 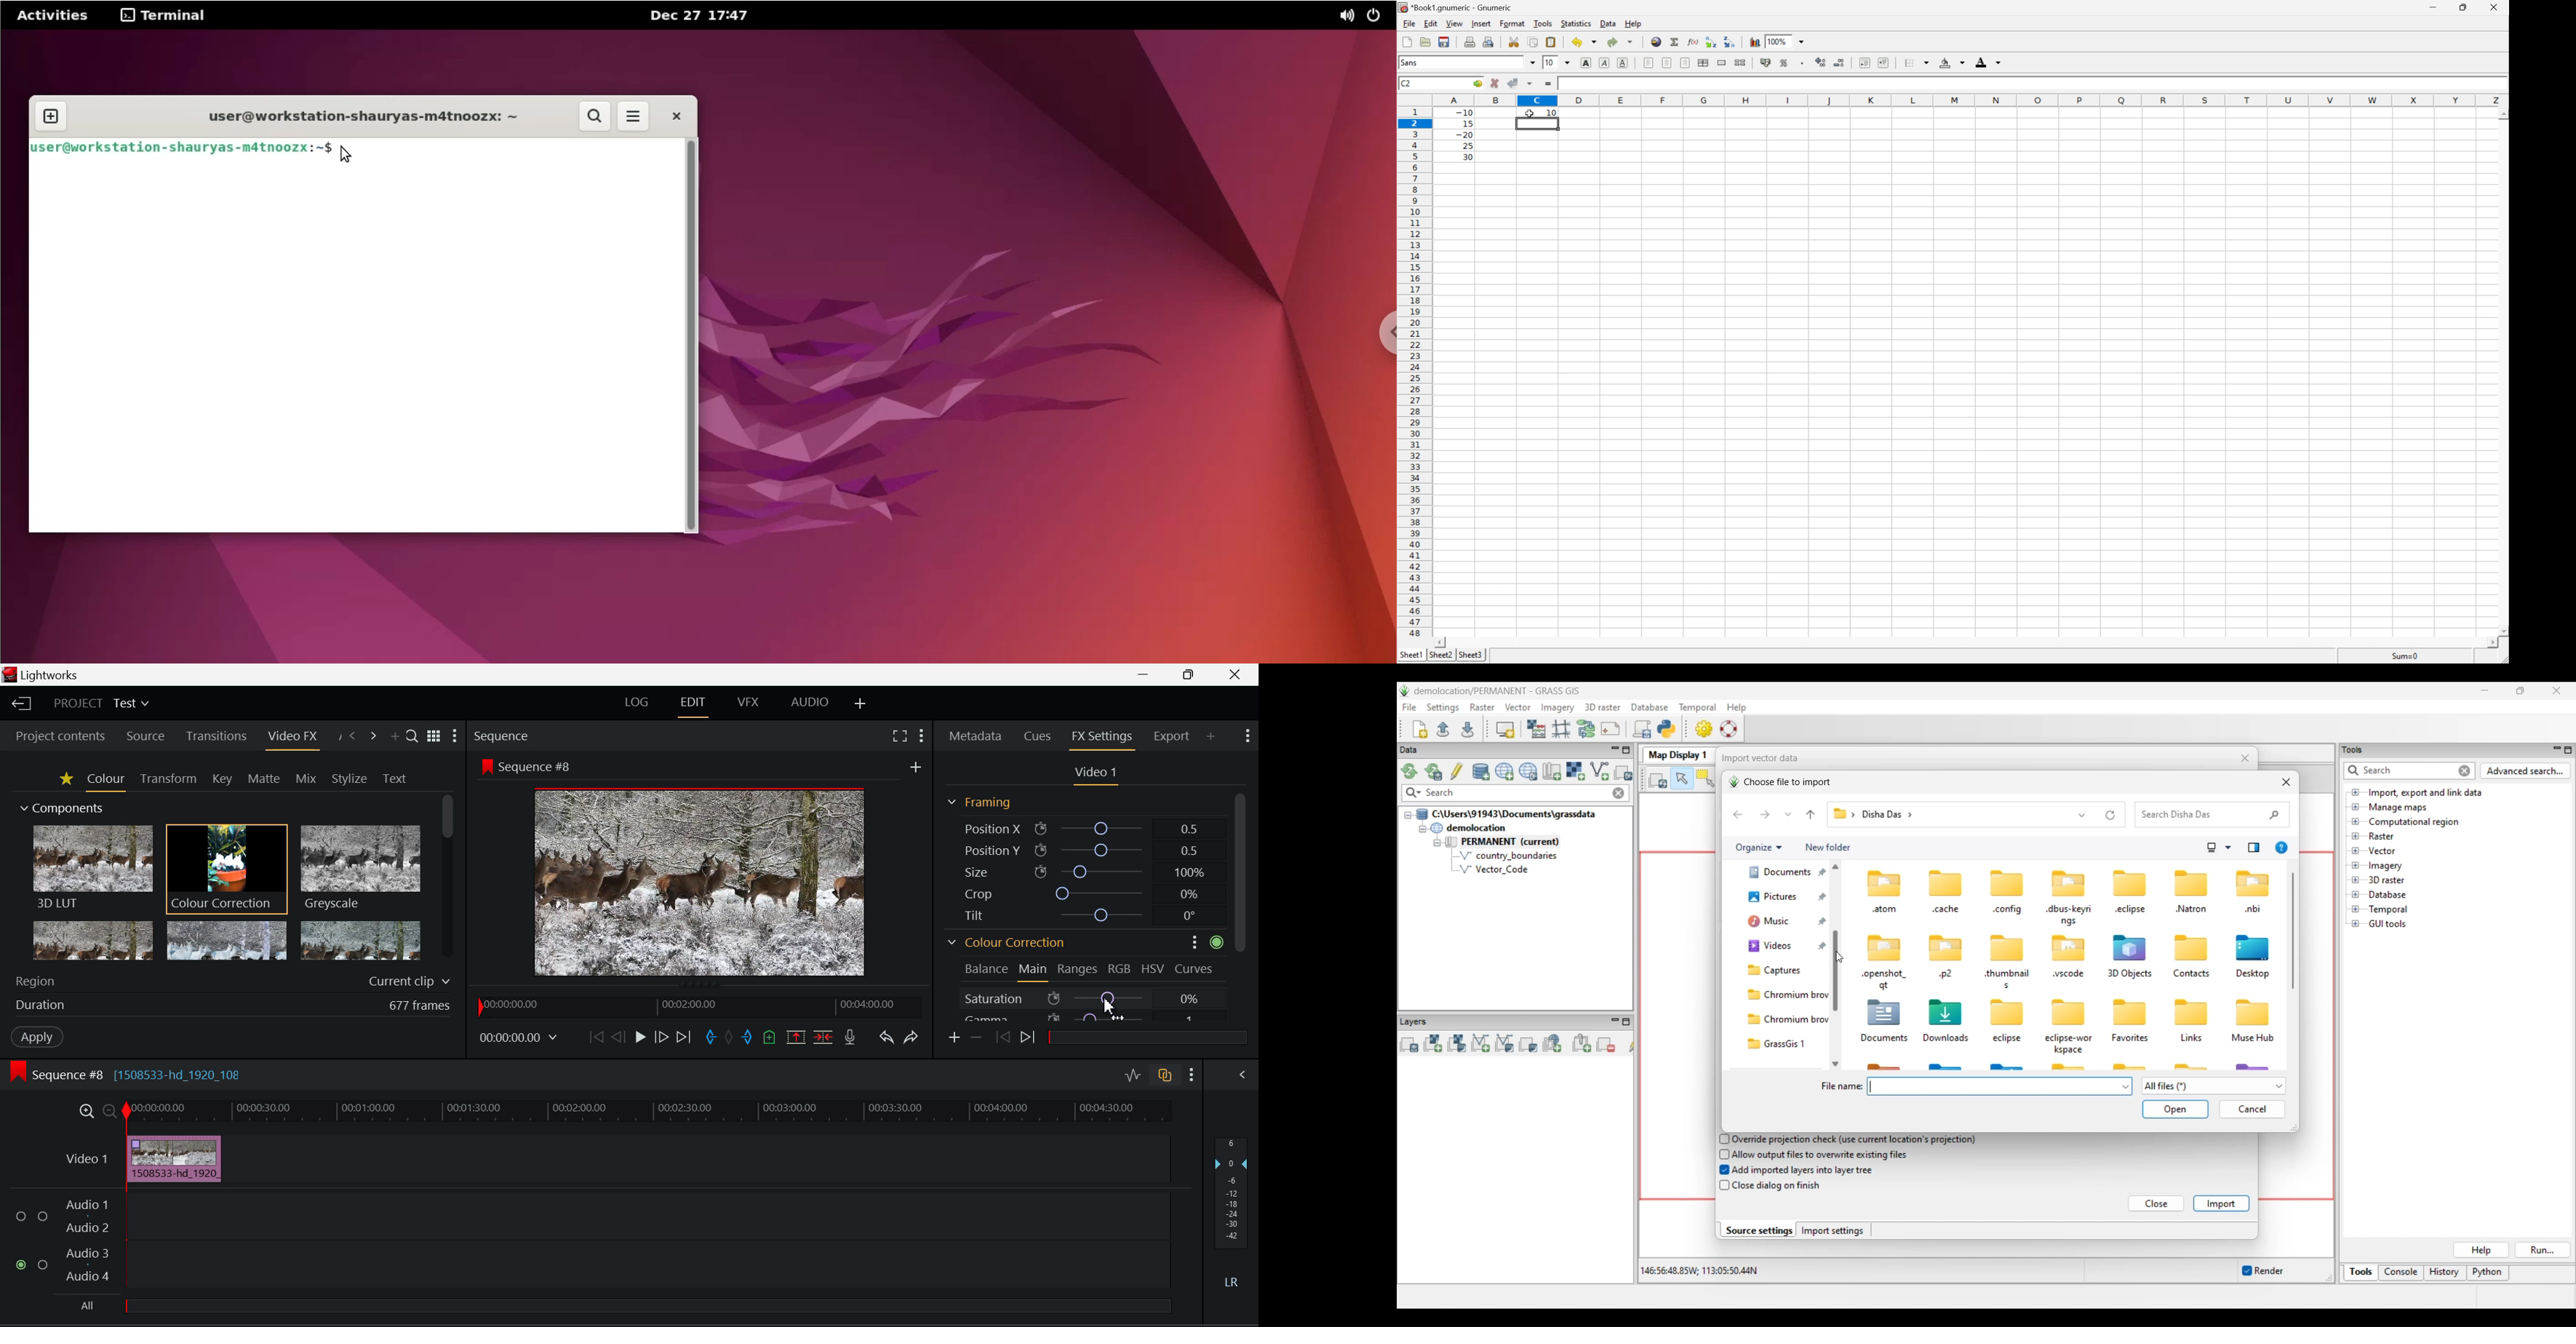 What do you see at coordinates (146, 736) in the screenshot?
I see `Source` at bounding box center [146, 736].